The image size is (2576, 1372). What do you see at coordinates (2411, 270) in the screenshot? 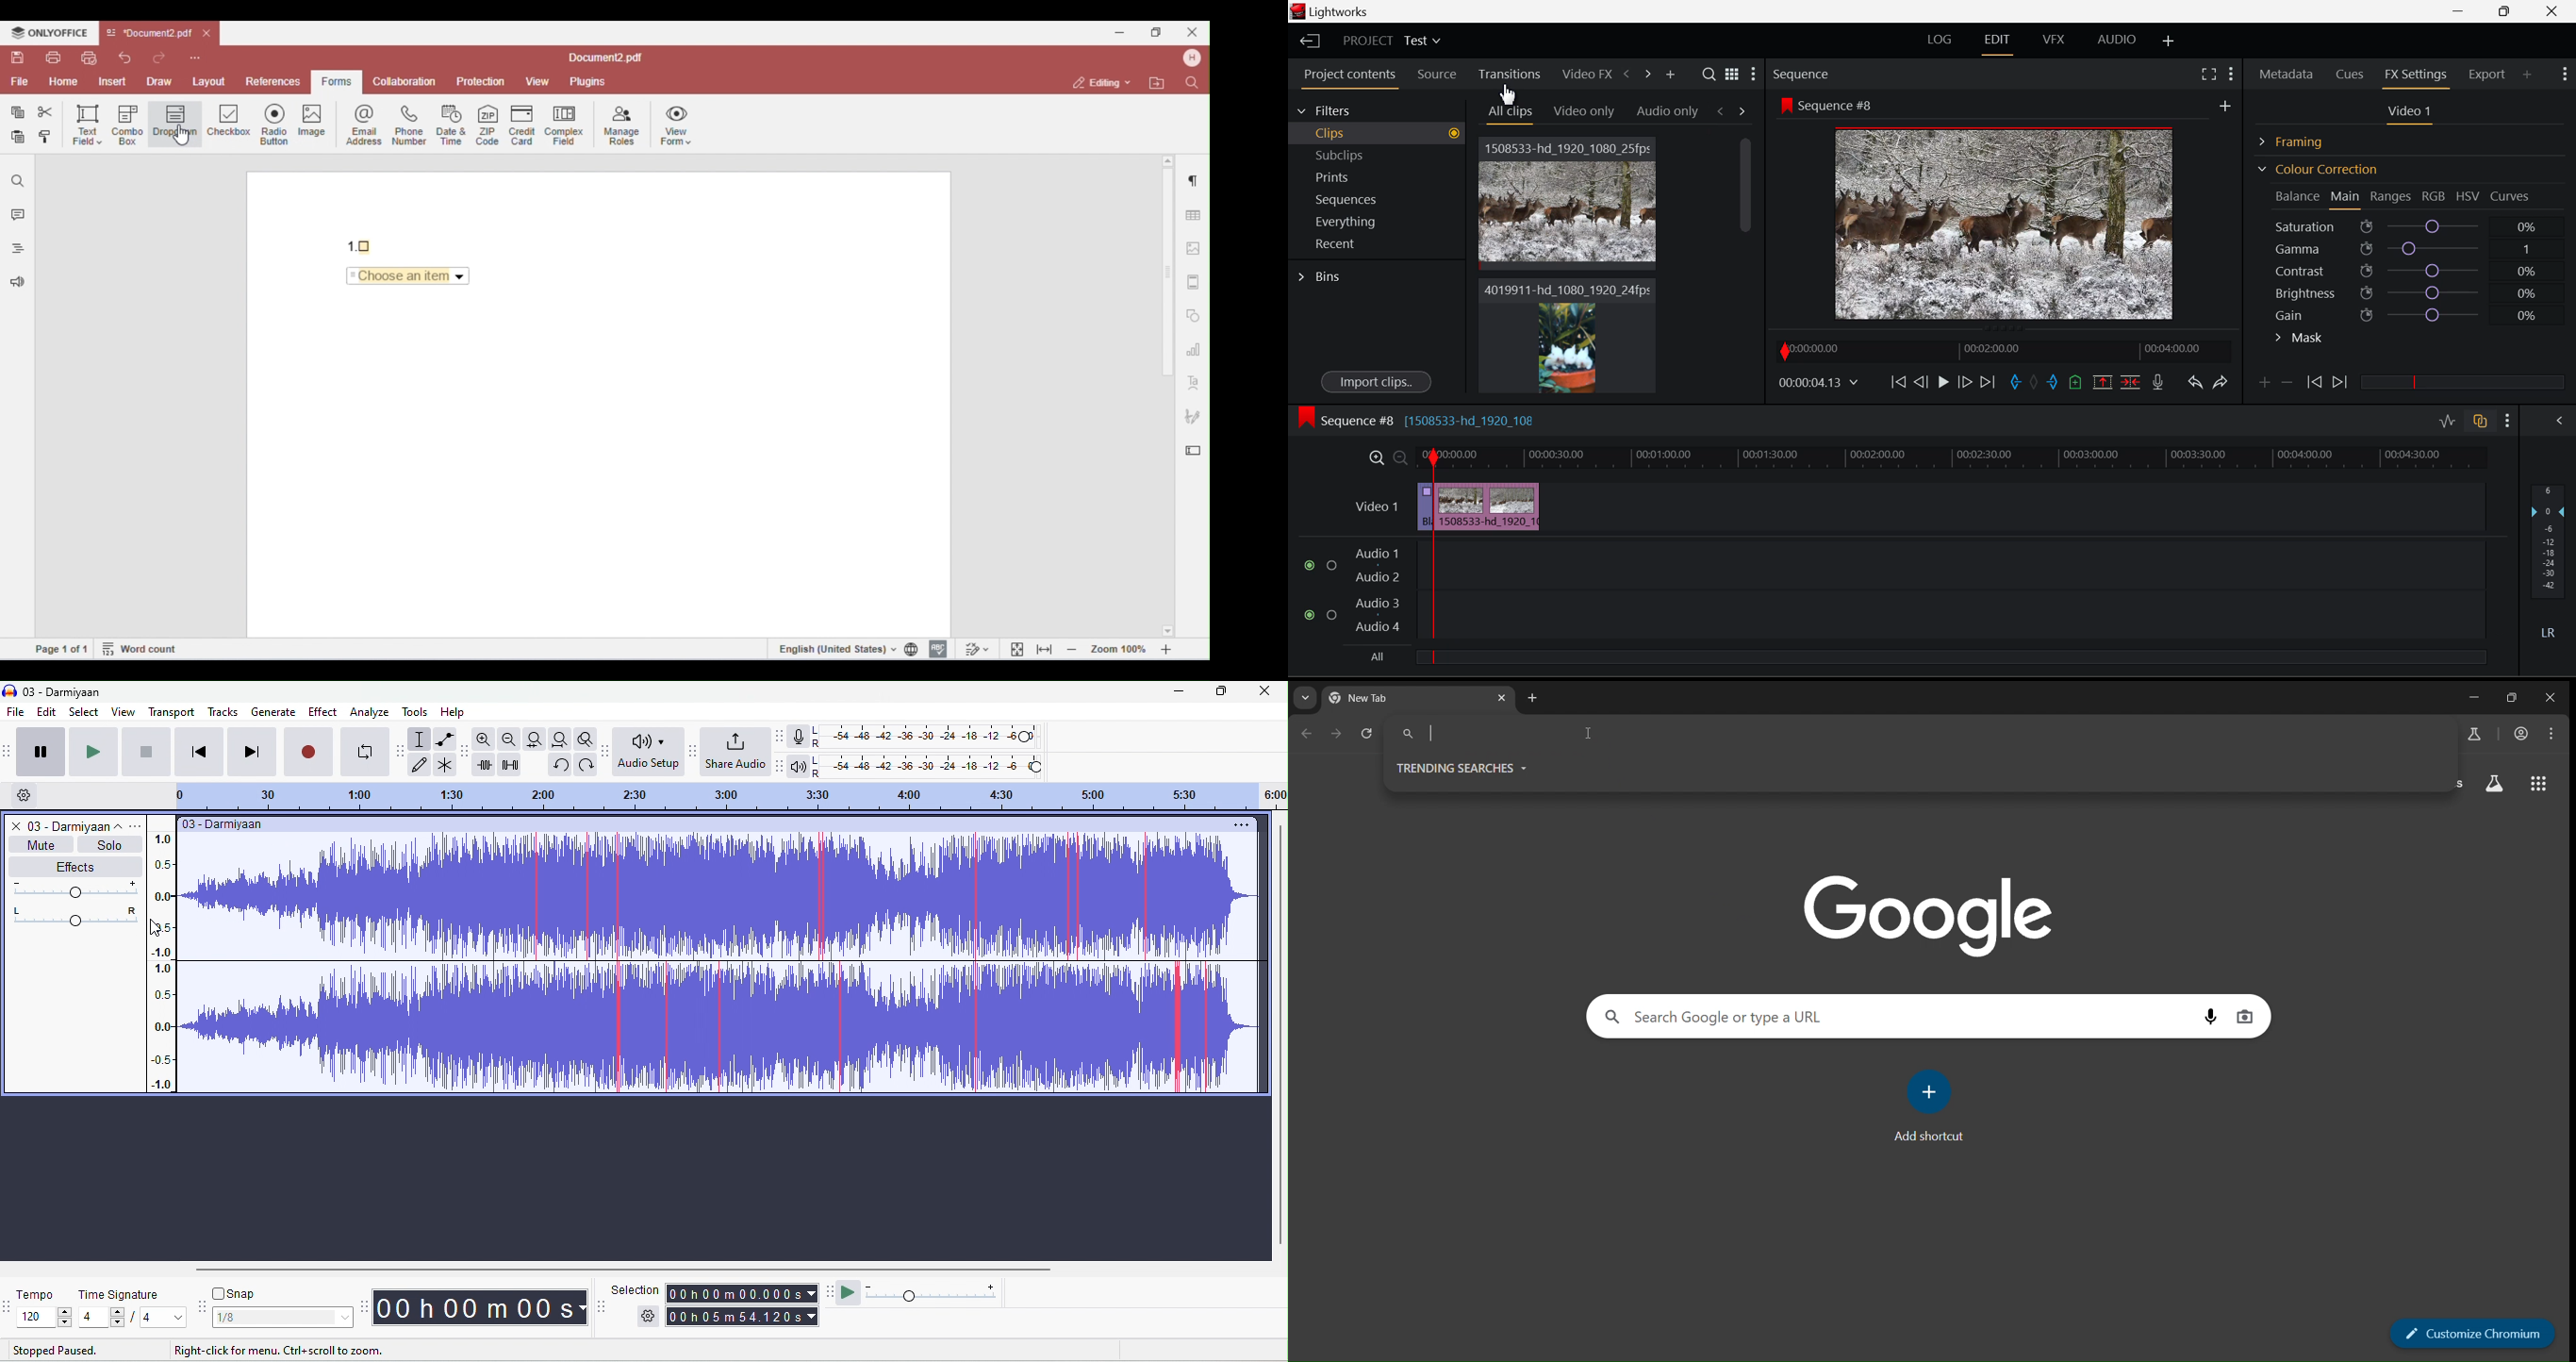
I see `Contrast` at bounding box center [2411, 270].